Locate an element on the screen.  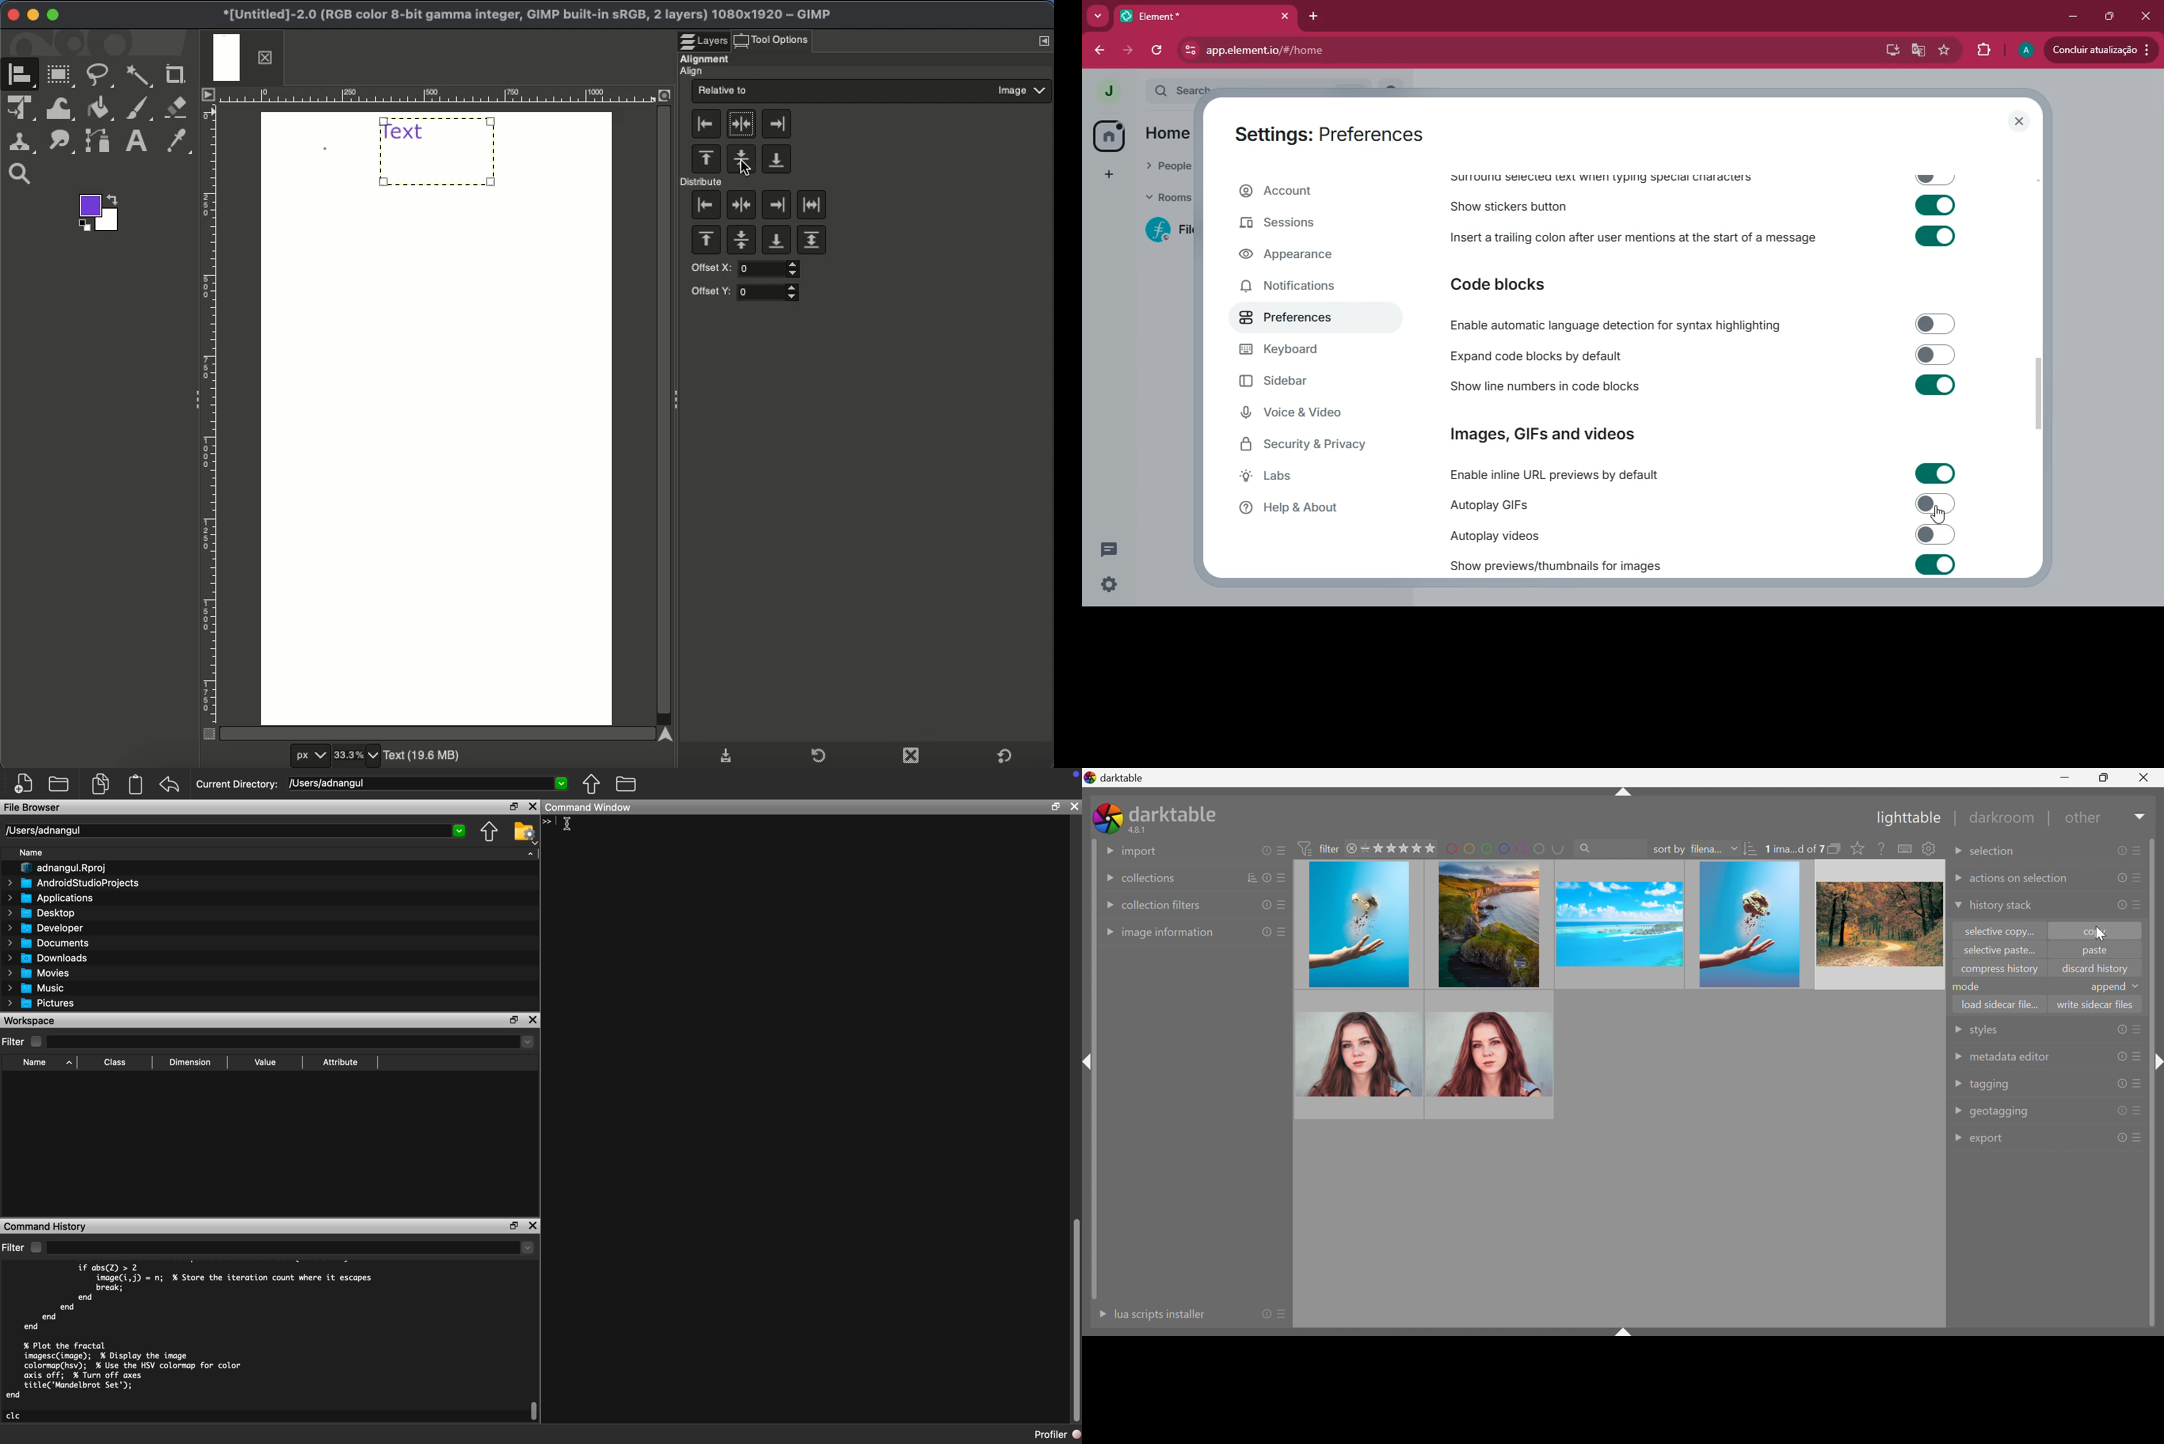
Copy is located at coordinates (101, 783).